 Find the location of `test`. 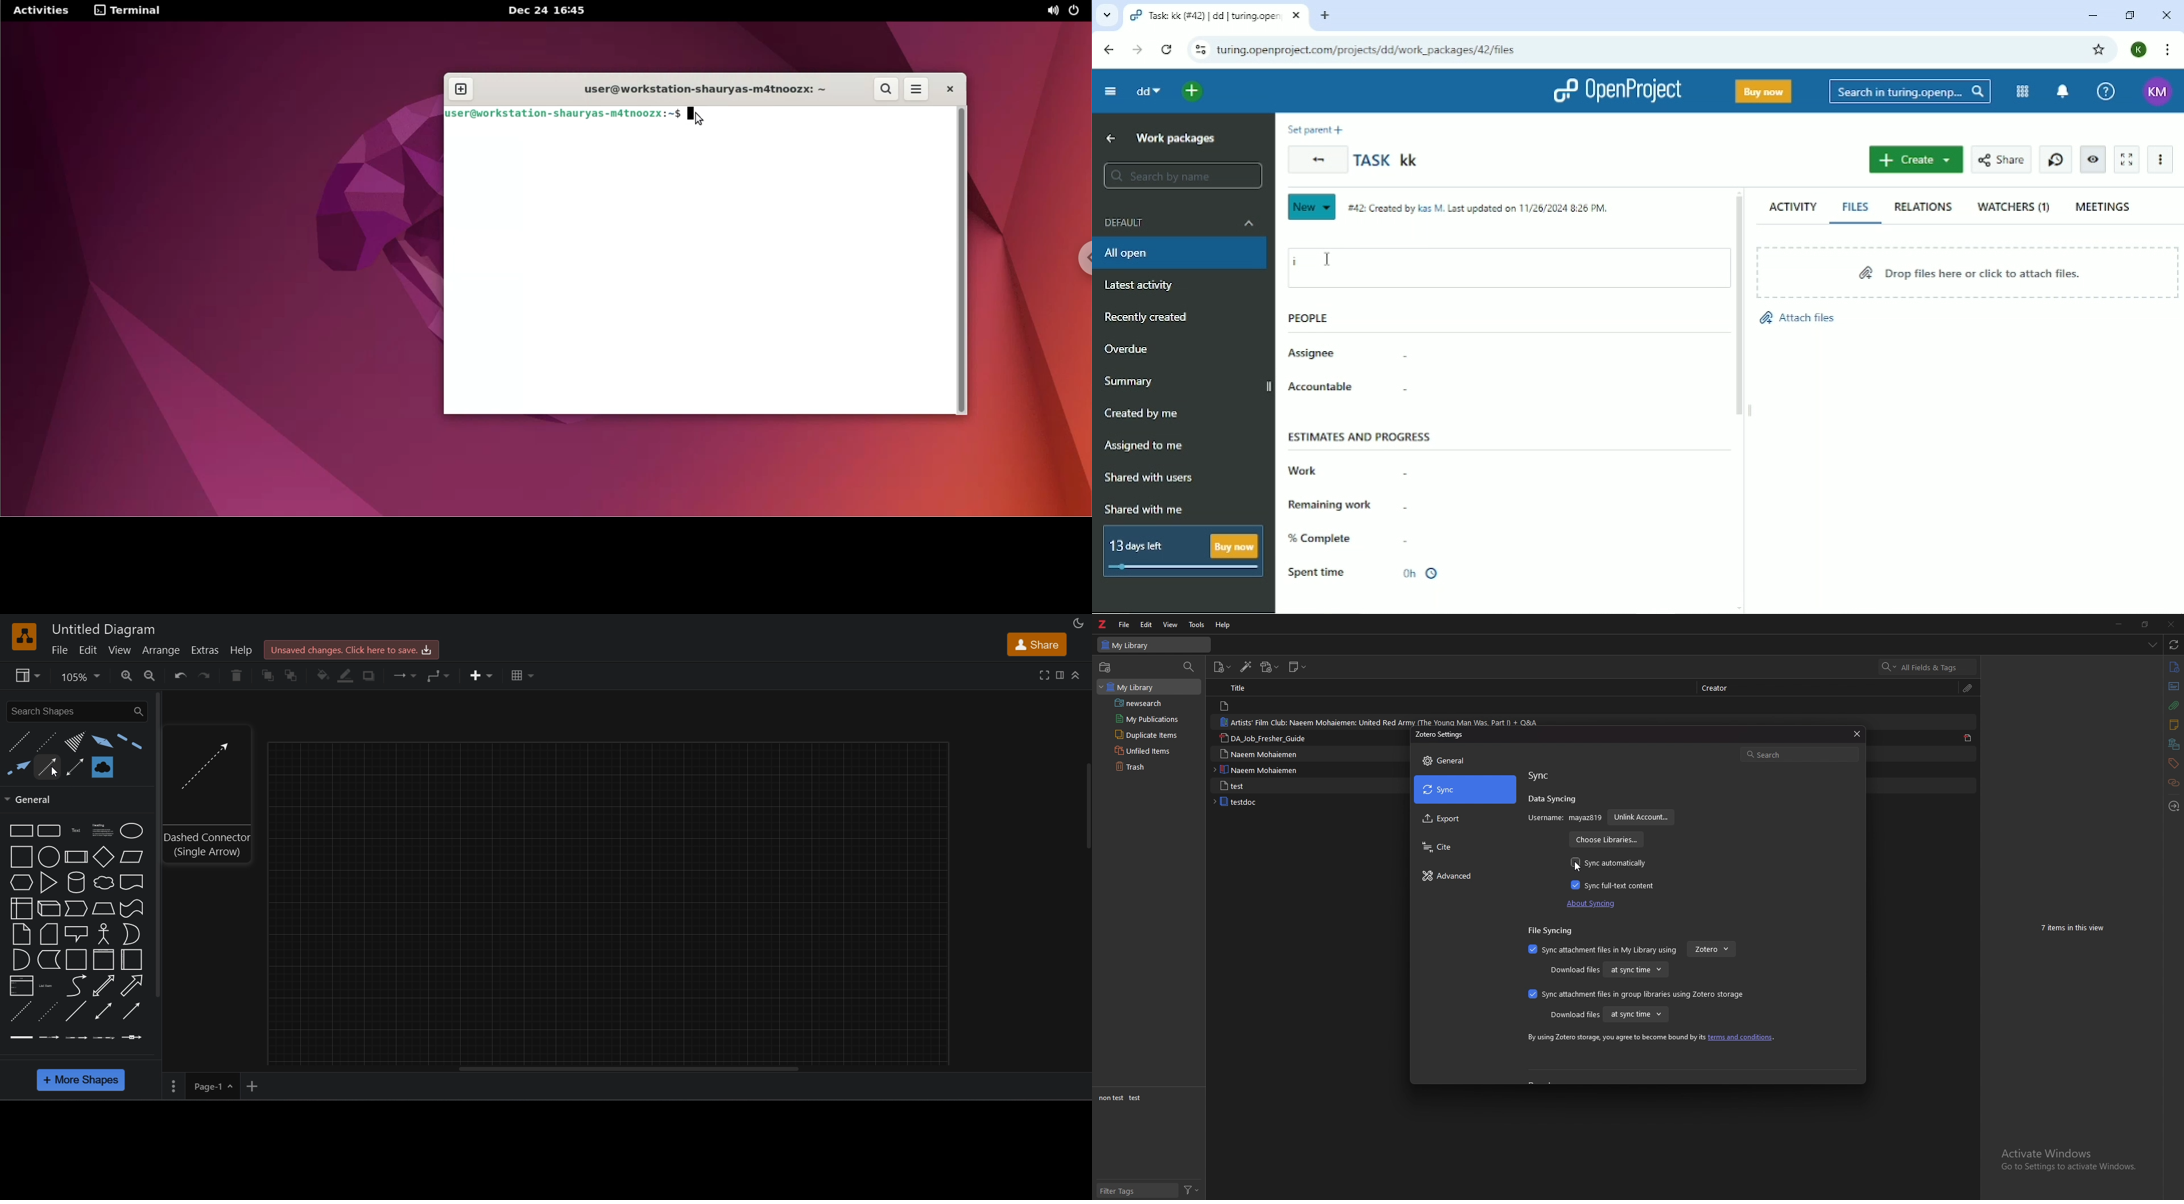

test is located at coordinates (1264, 786).